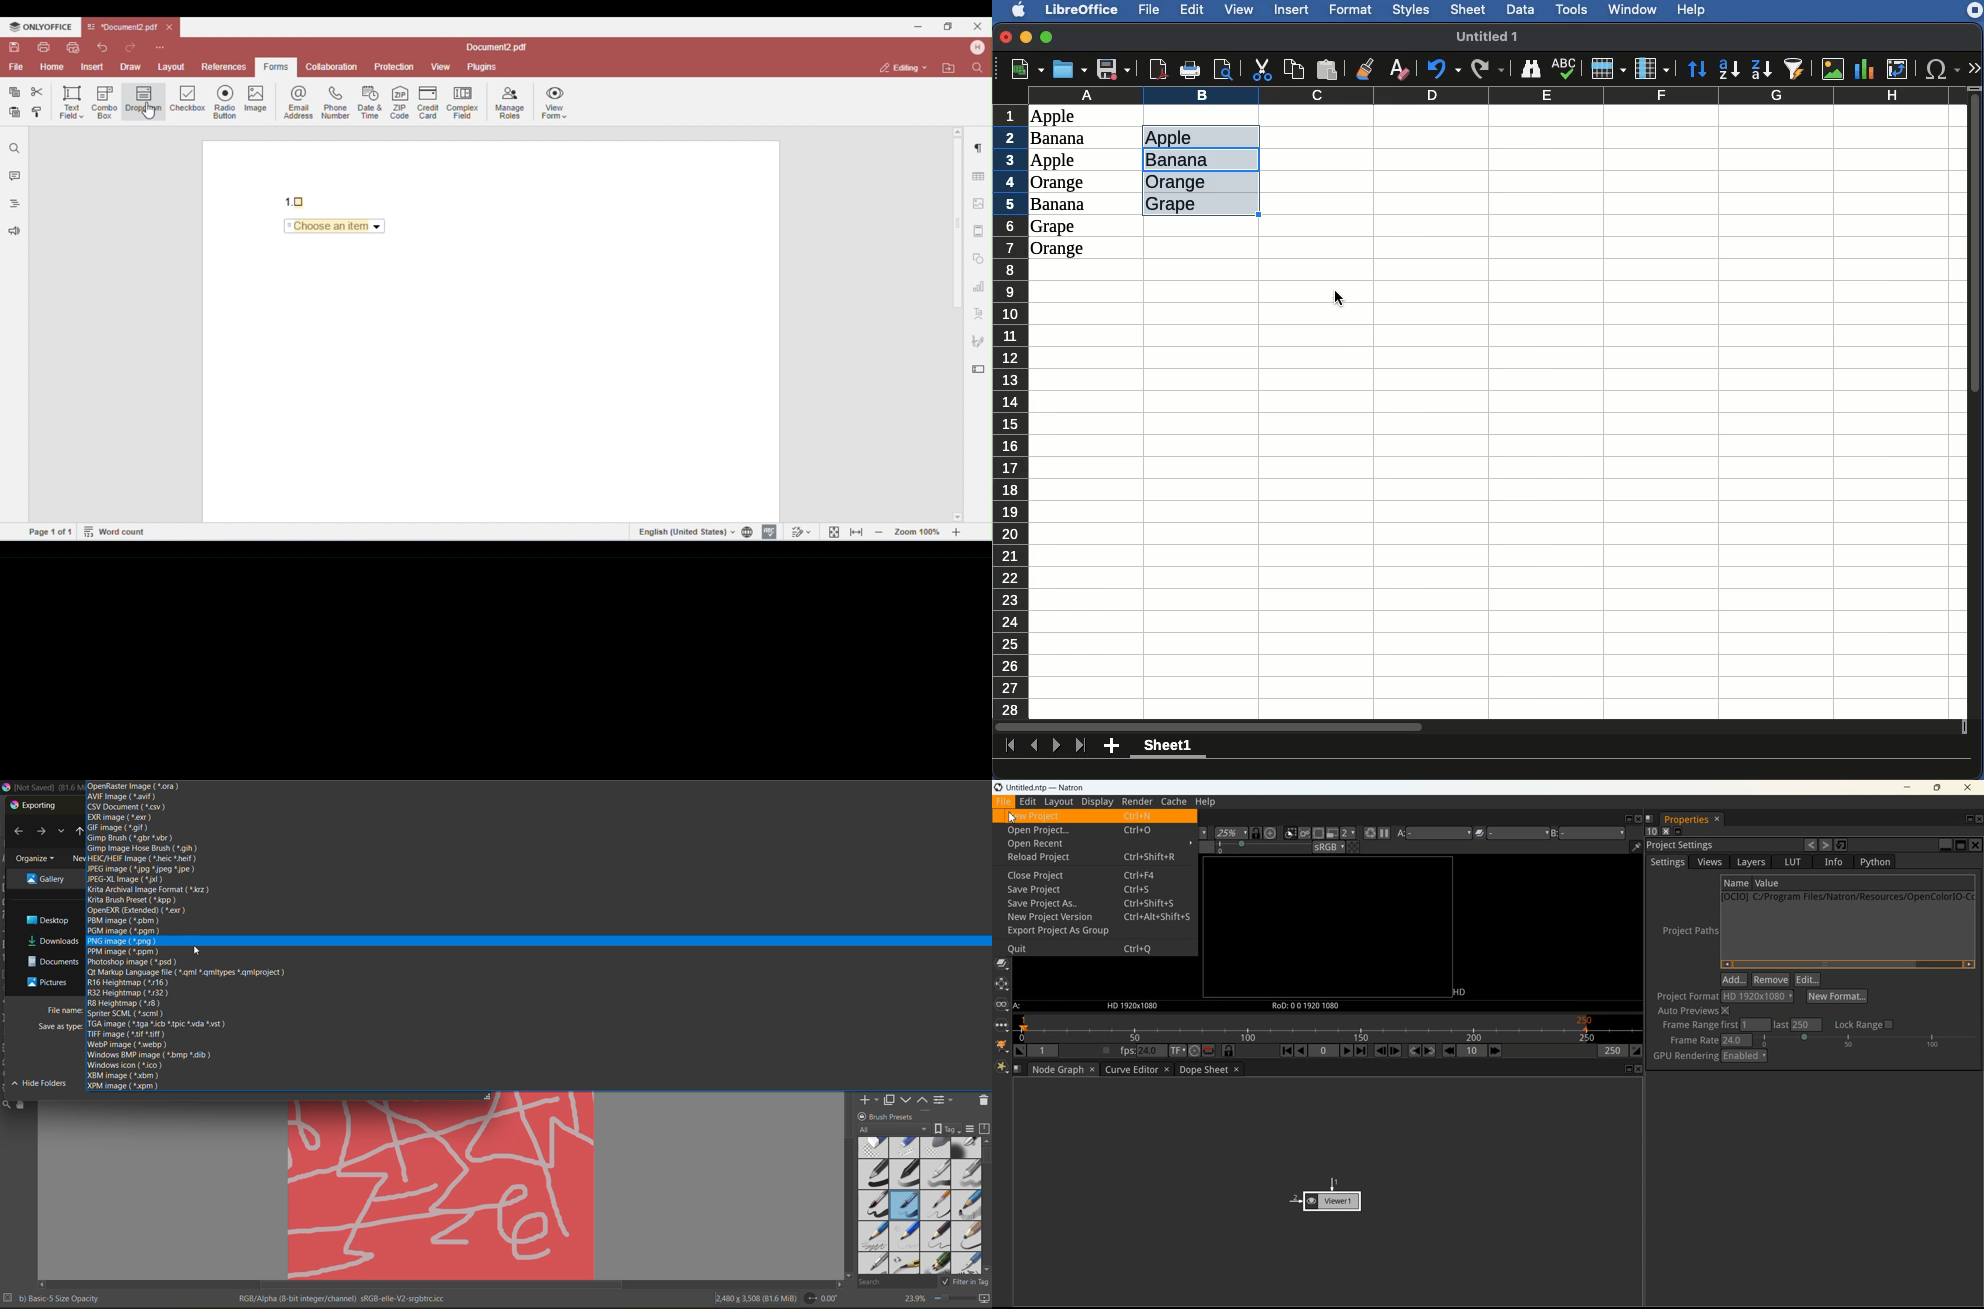 The height and width of the screenshot is (1316, 1988). I want to click on jpeg-xl image, so click(126, 880).